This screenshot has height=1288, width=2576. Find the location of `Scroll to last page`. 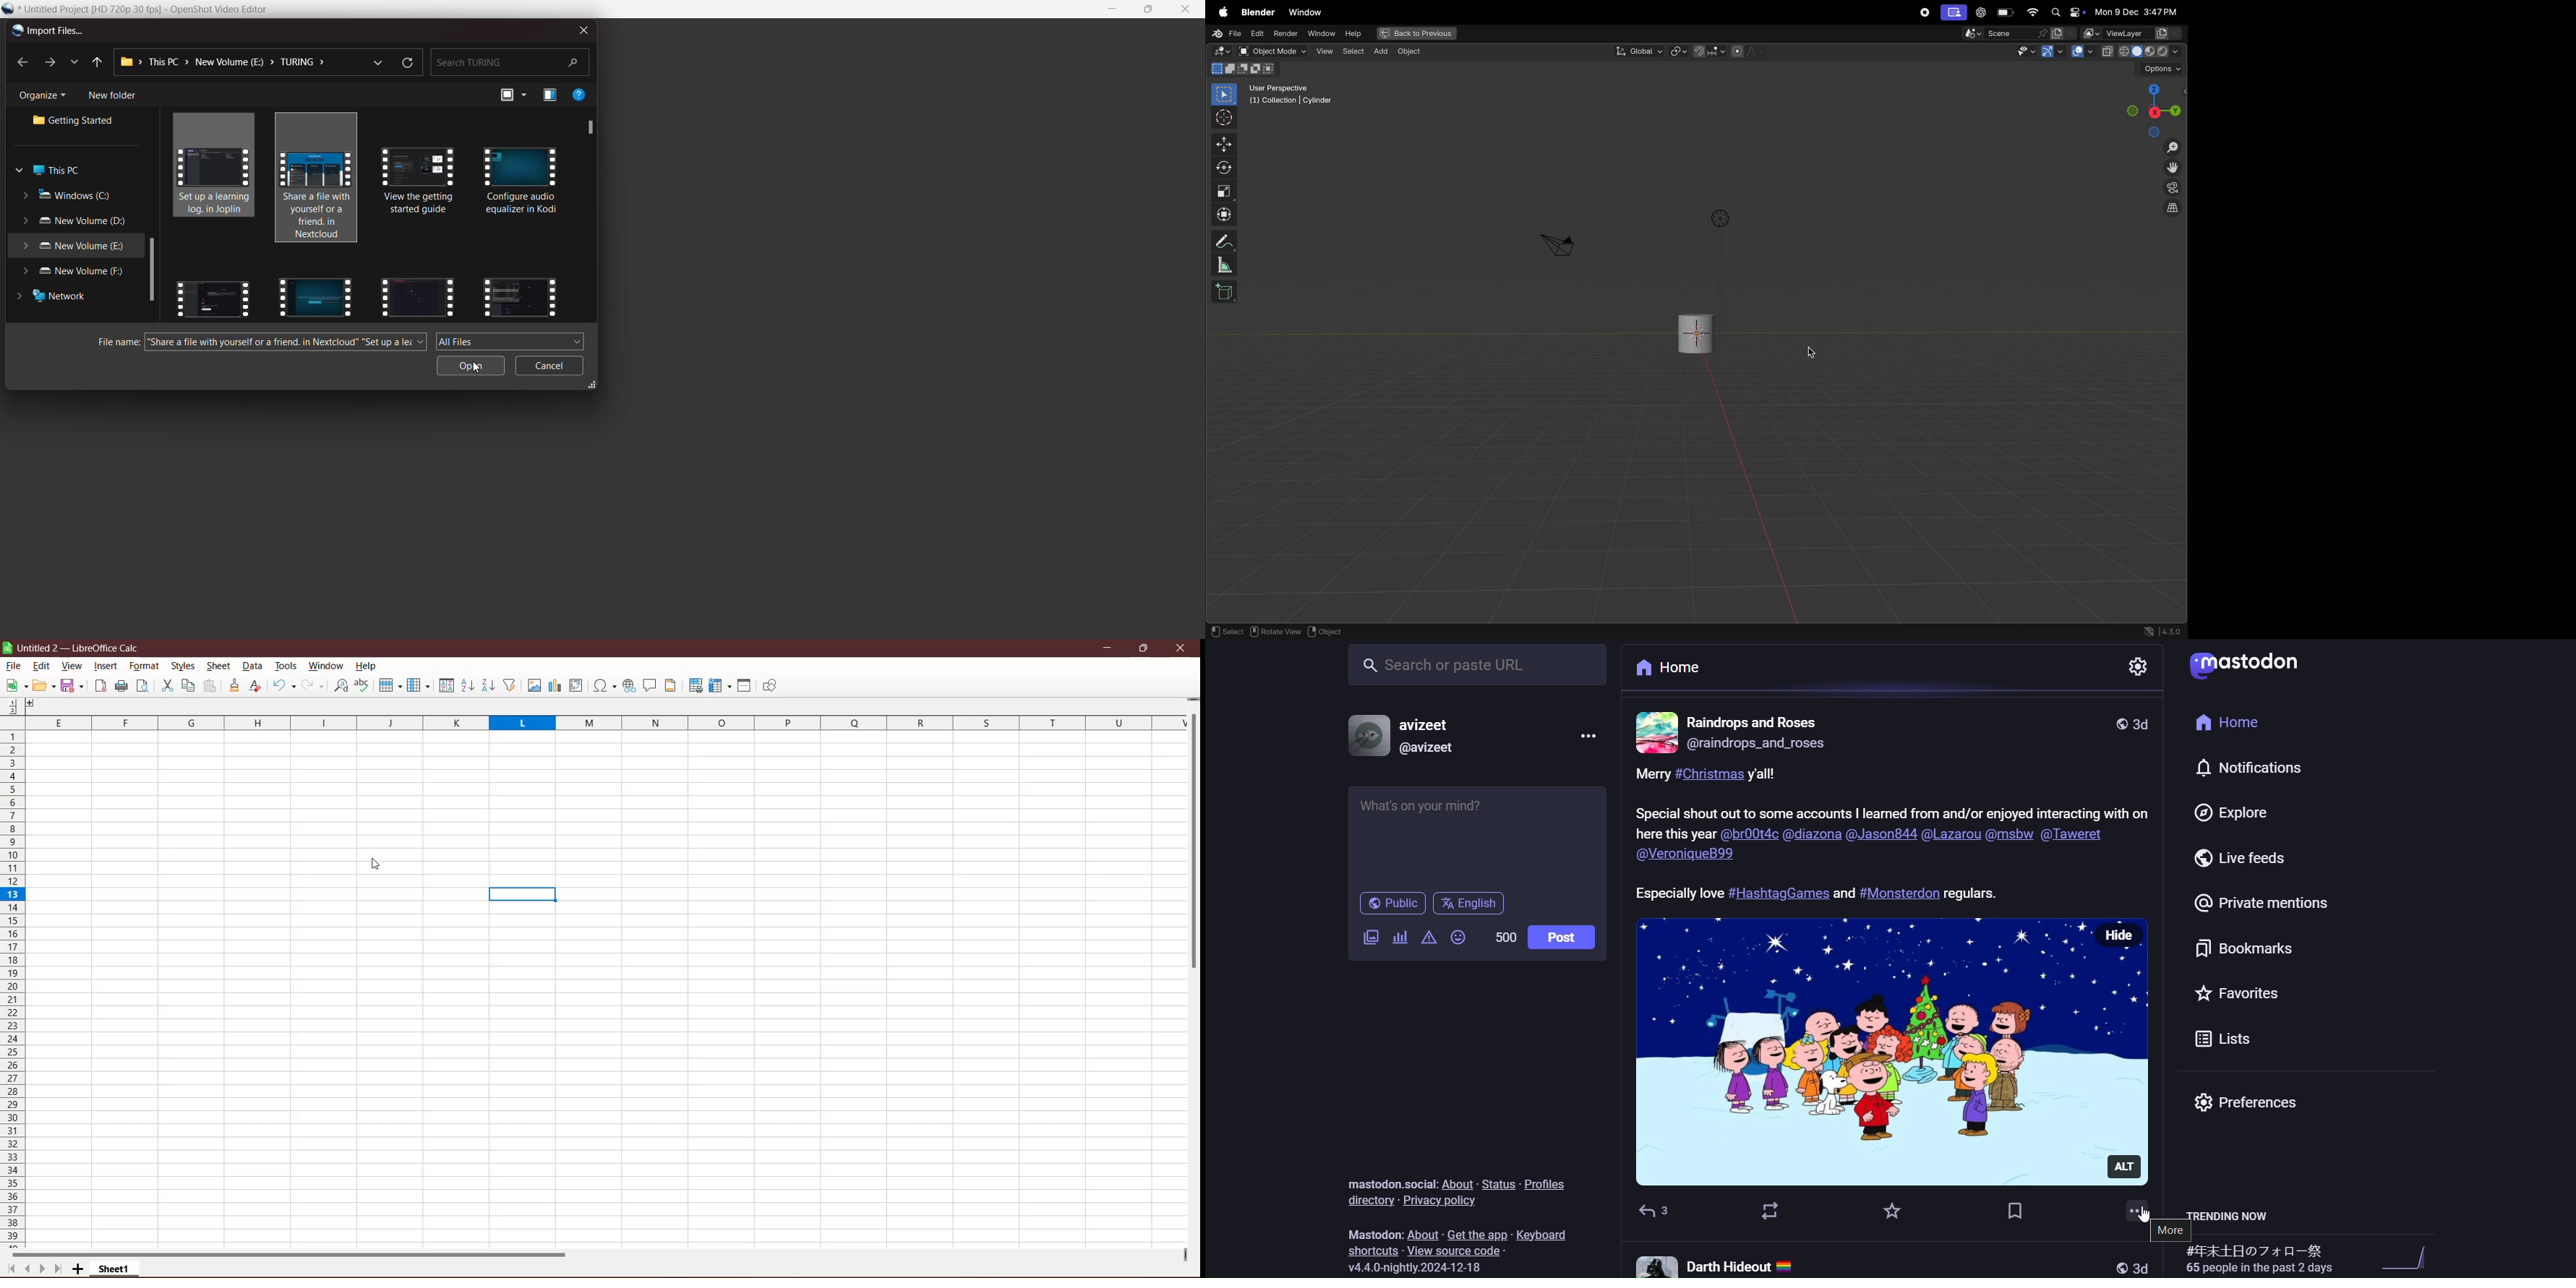

Scroll to last page is located at coordinates (57, 1270).